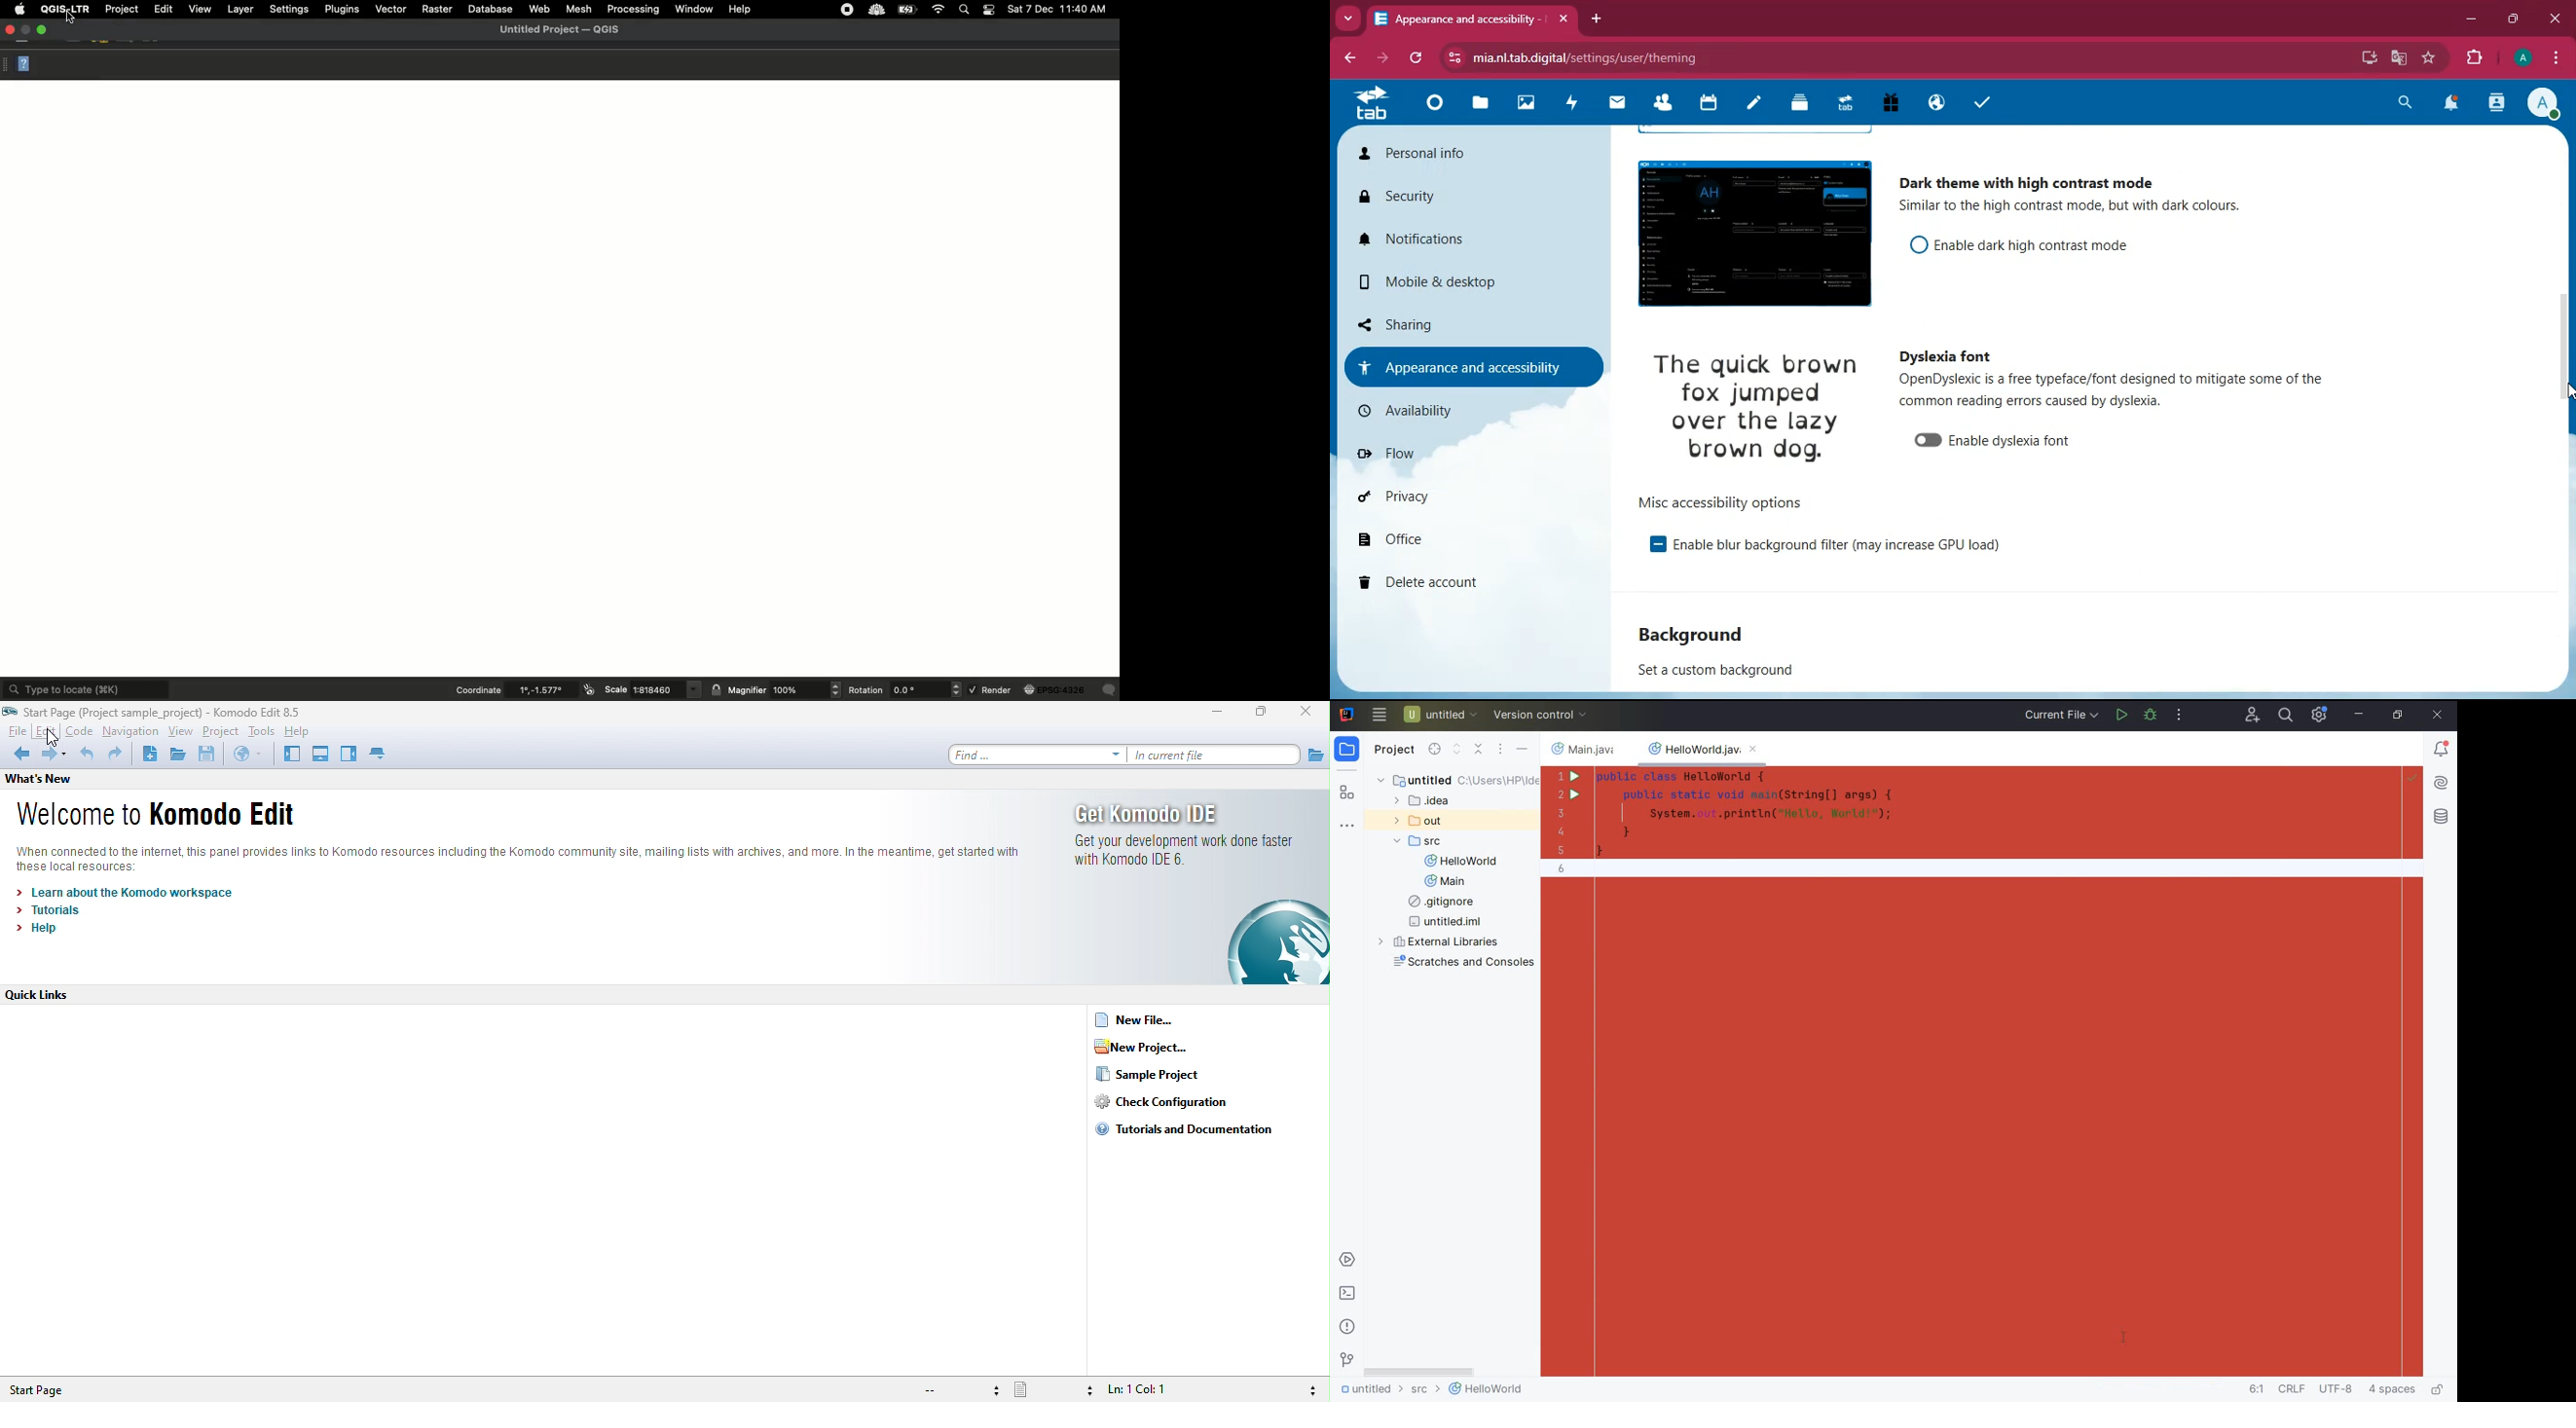 The image size is (2576, 1428). What do you see at coordinates (1419, 1373) in the screenshot?
I see `scrollbar` at bounding box center [1419, 1373].